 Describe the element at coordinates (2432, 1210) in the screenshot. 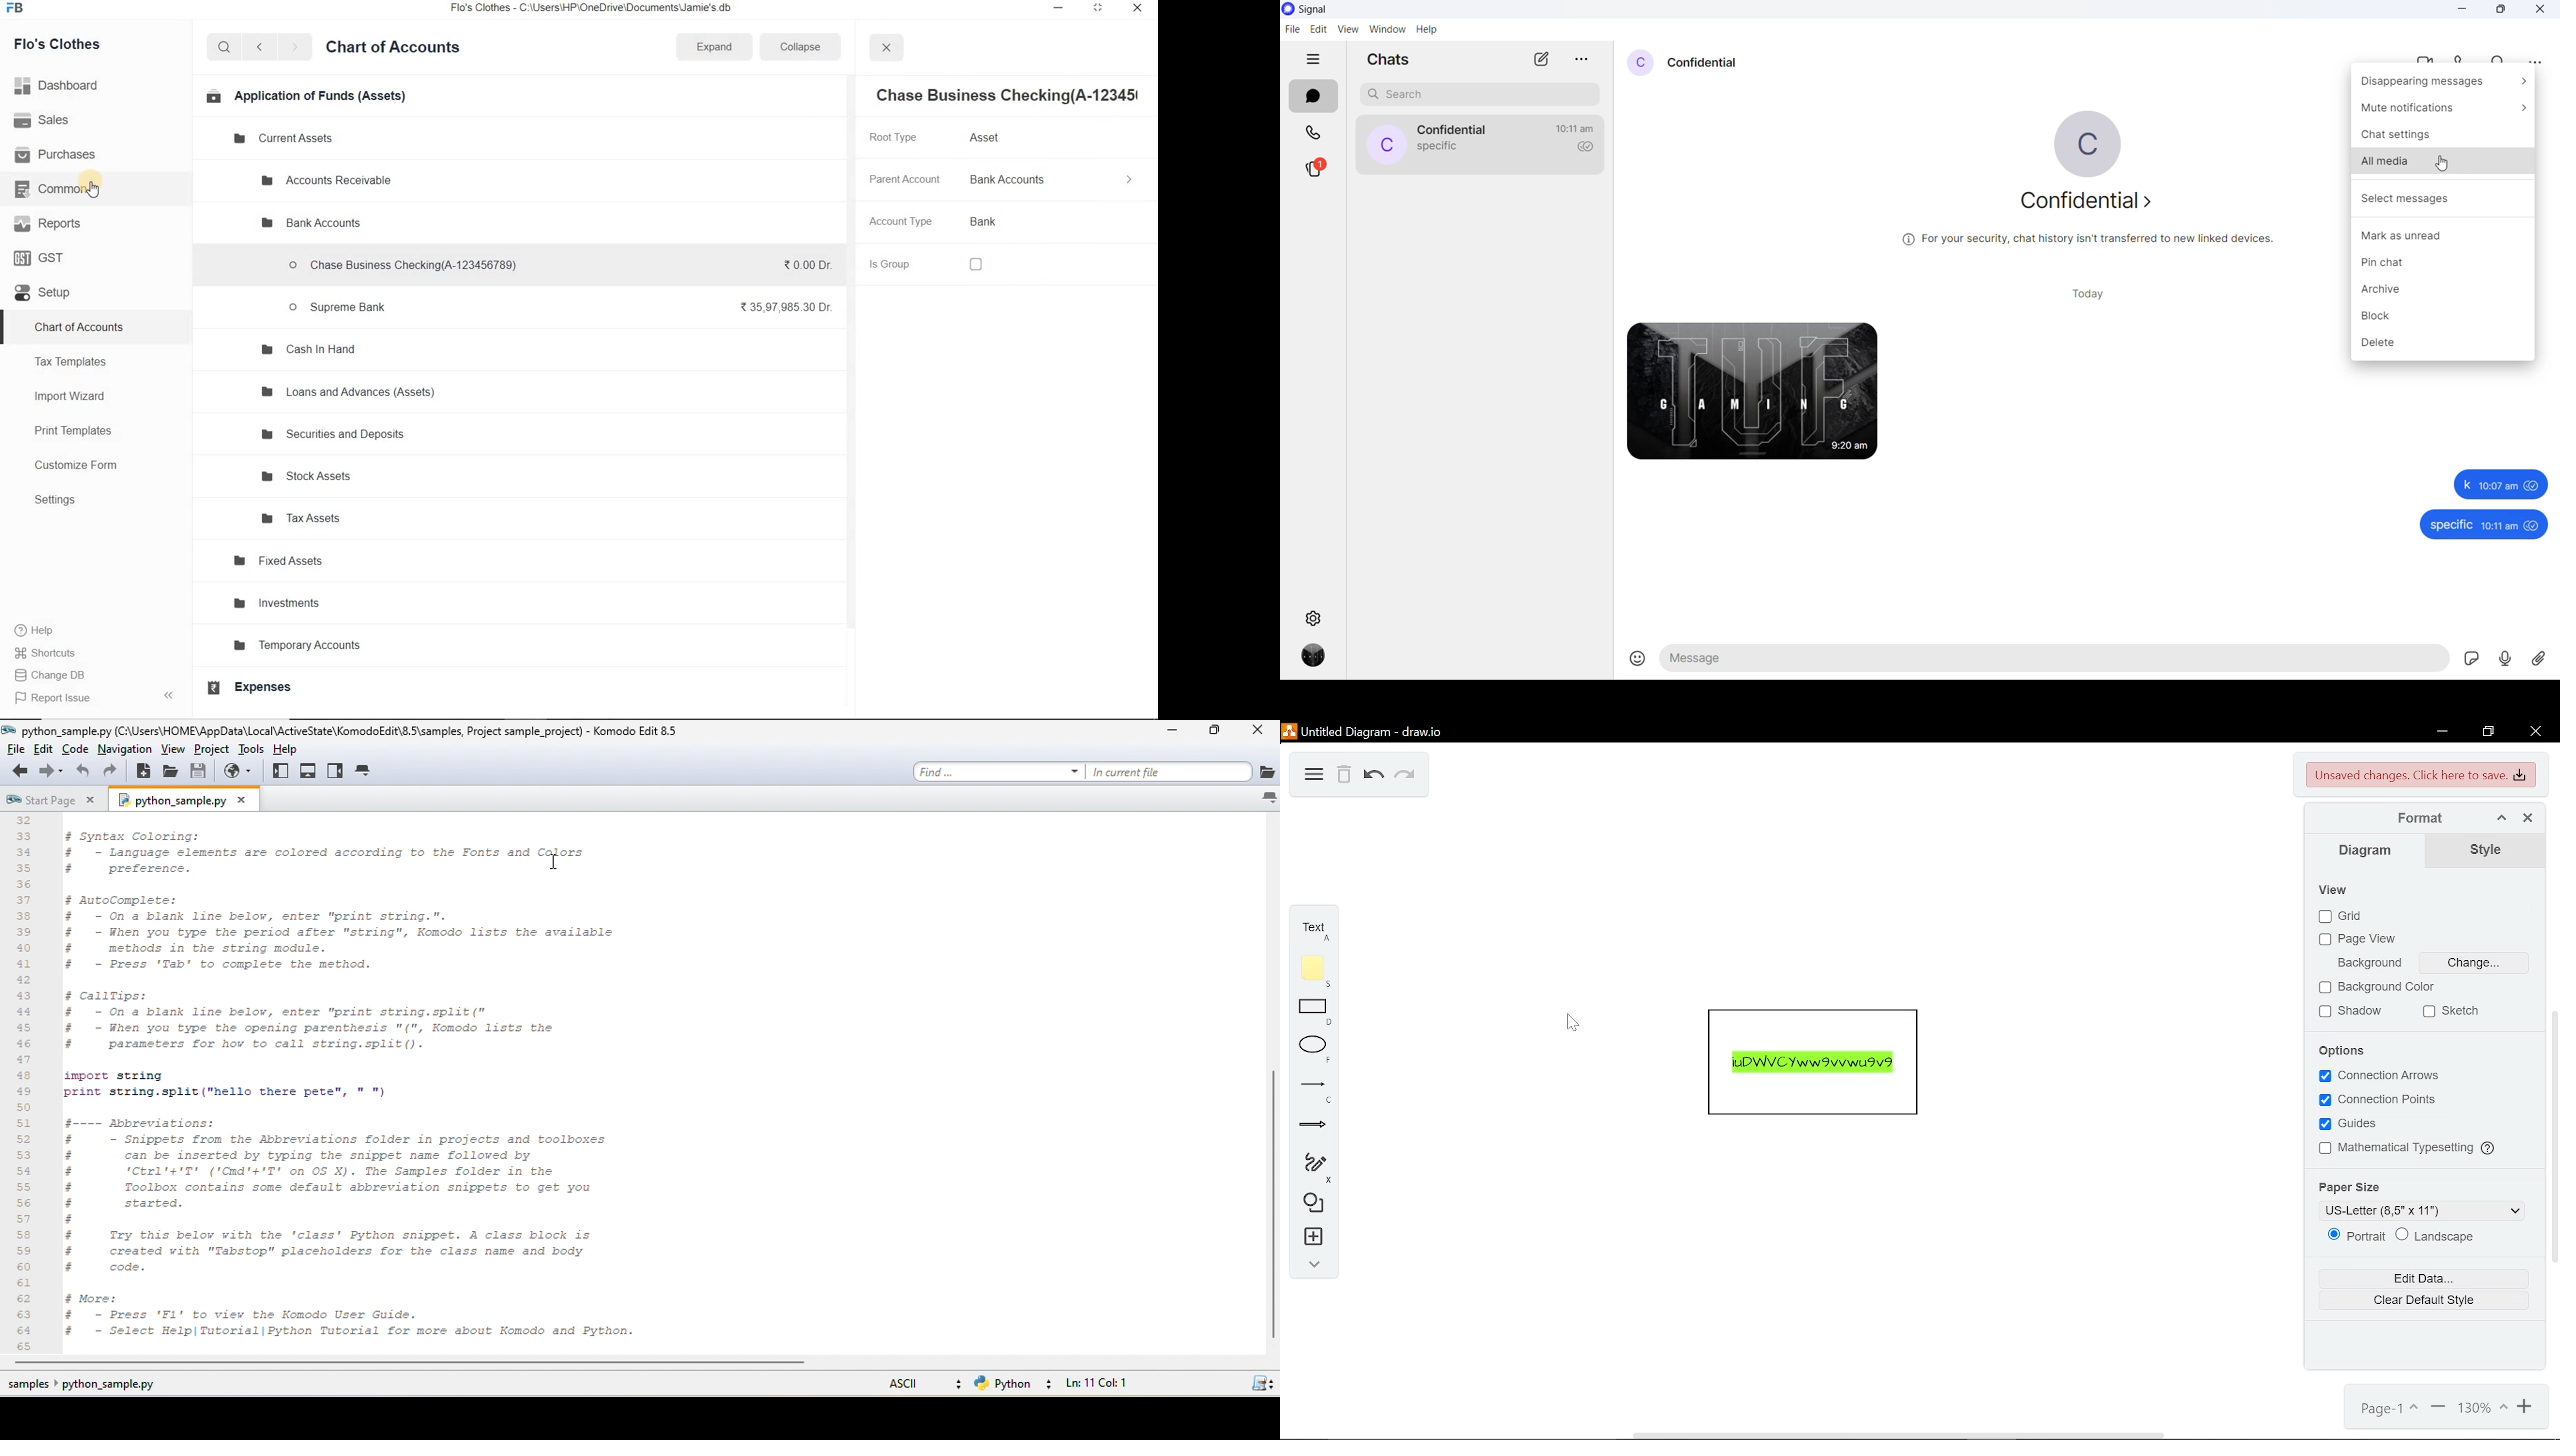

I see `US-Letter (8,5" x 117)` at that location.